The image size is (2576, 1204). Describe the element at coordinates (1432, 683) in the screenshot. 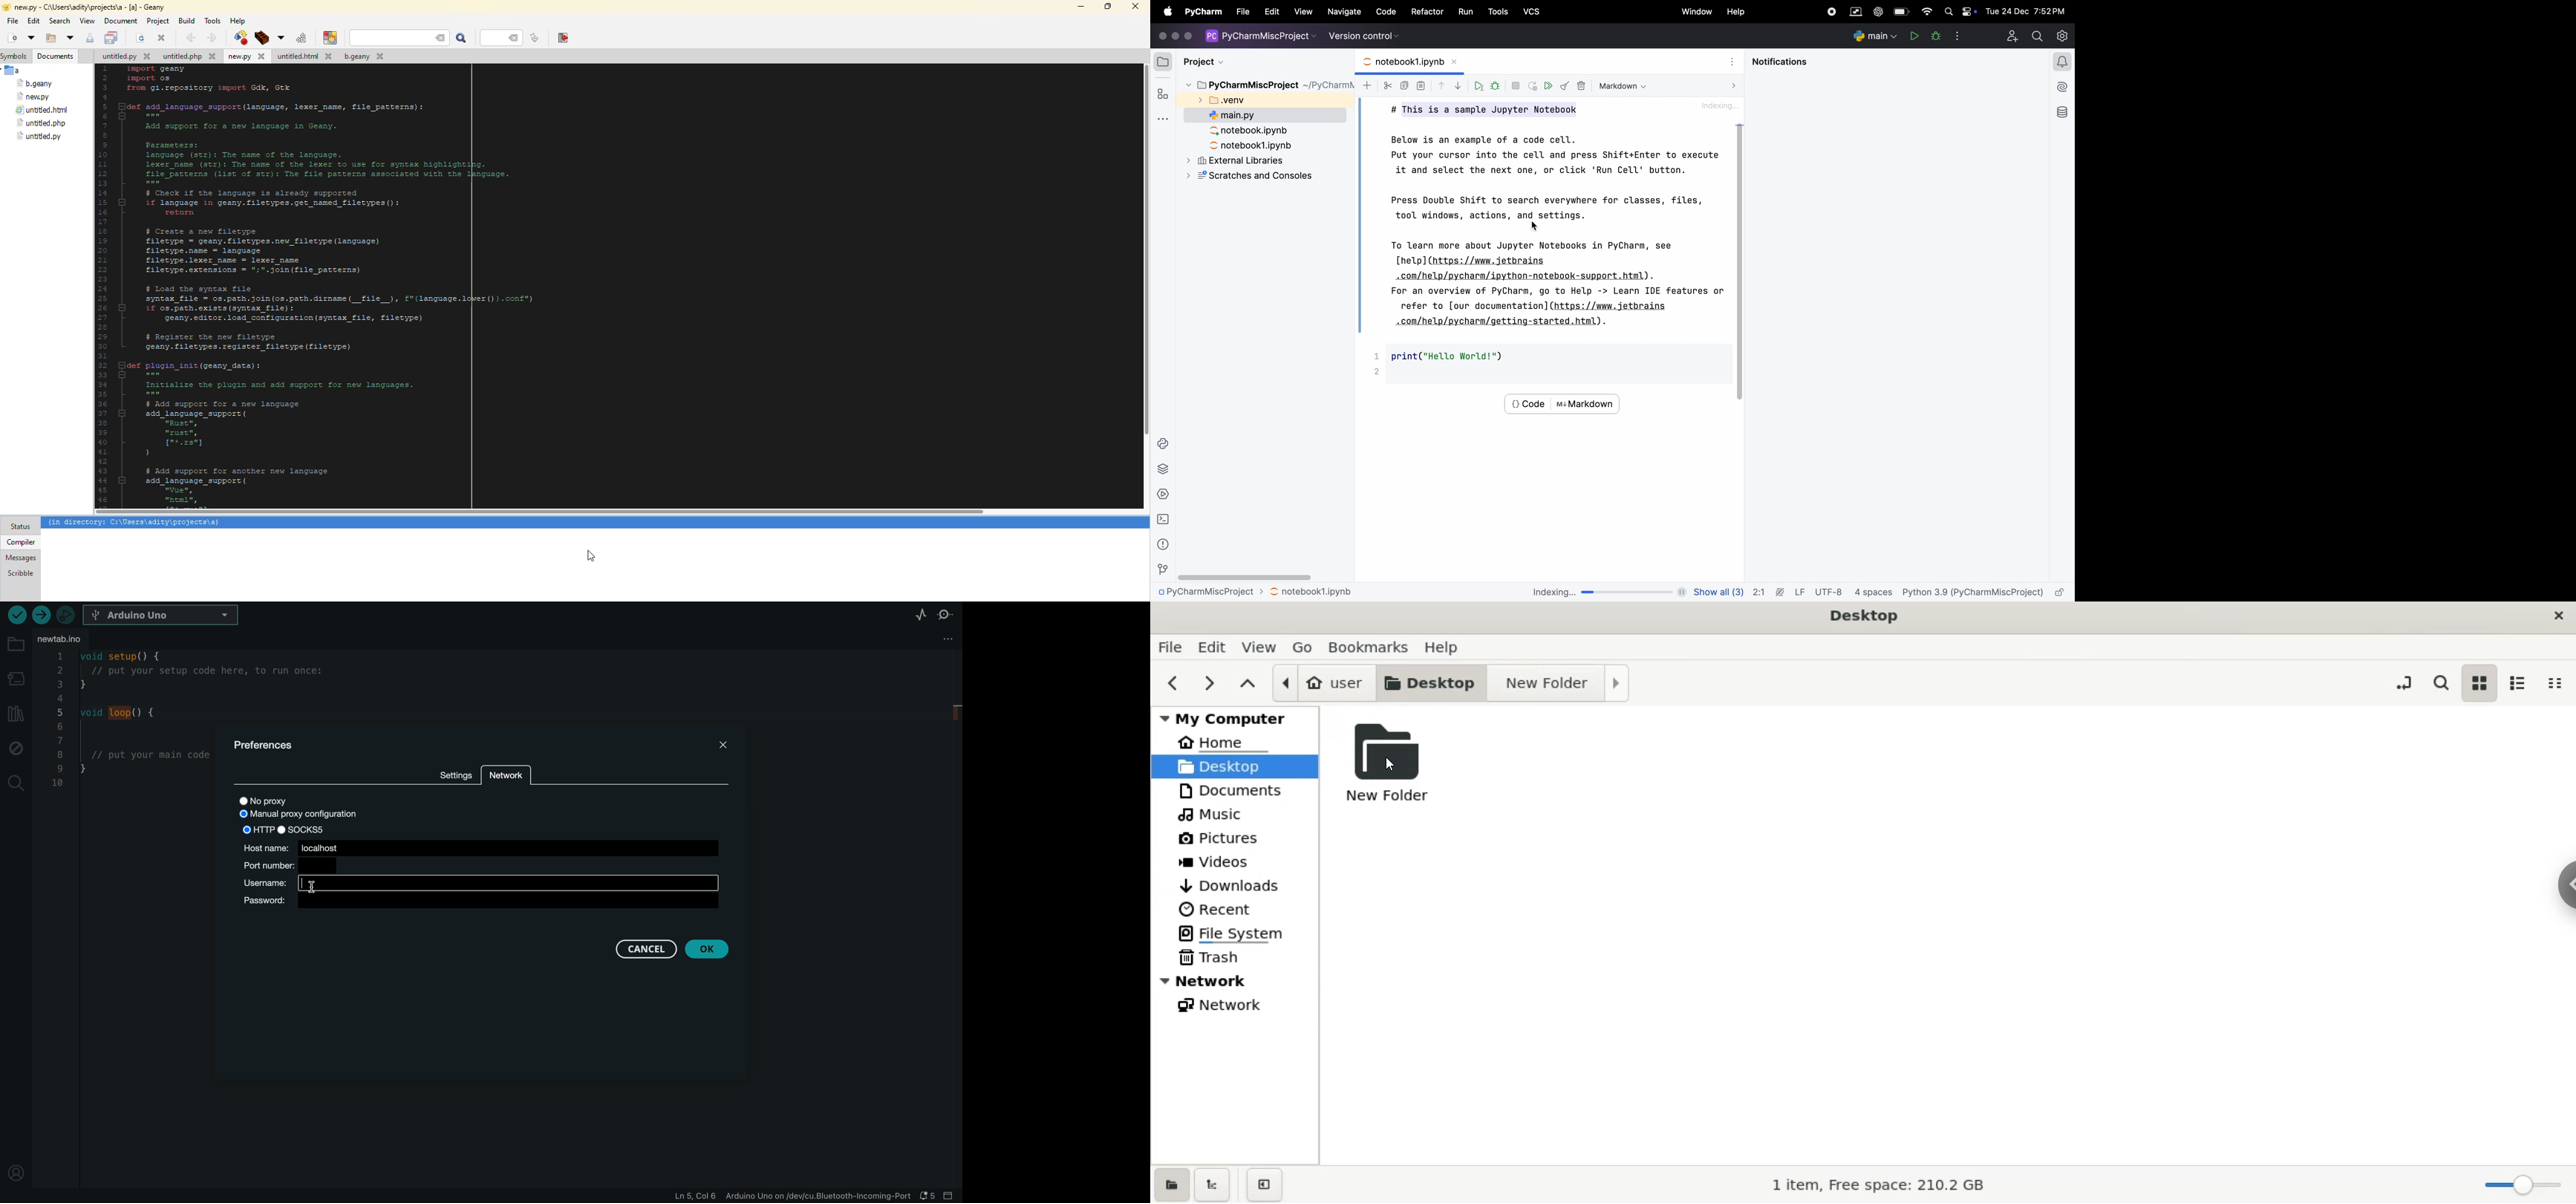

I see `desktop` at that location.